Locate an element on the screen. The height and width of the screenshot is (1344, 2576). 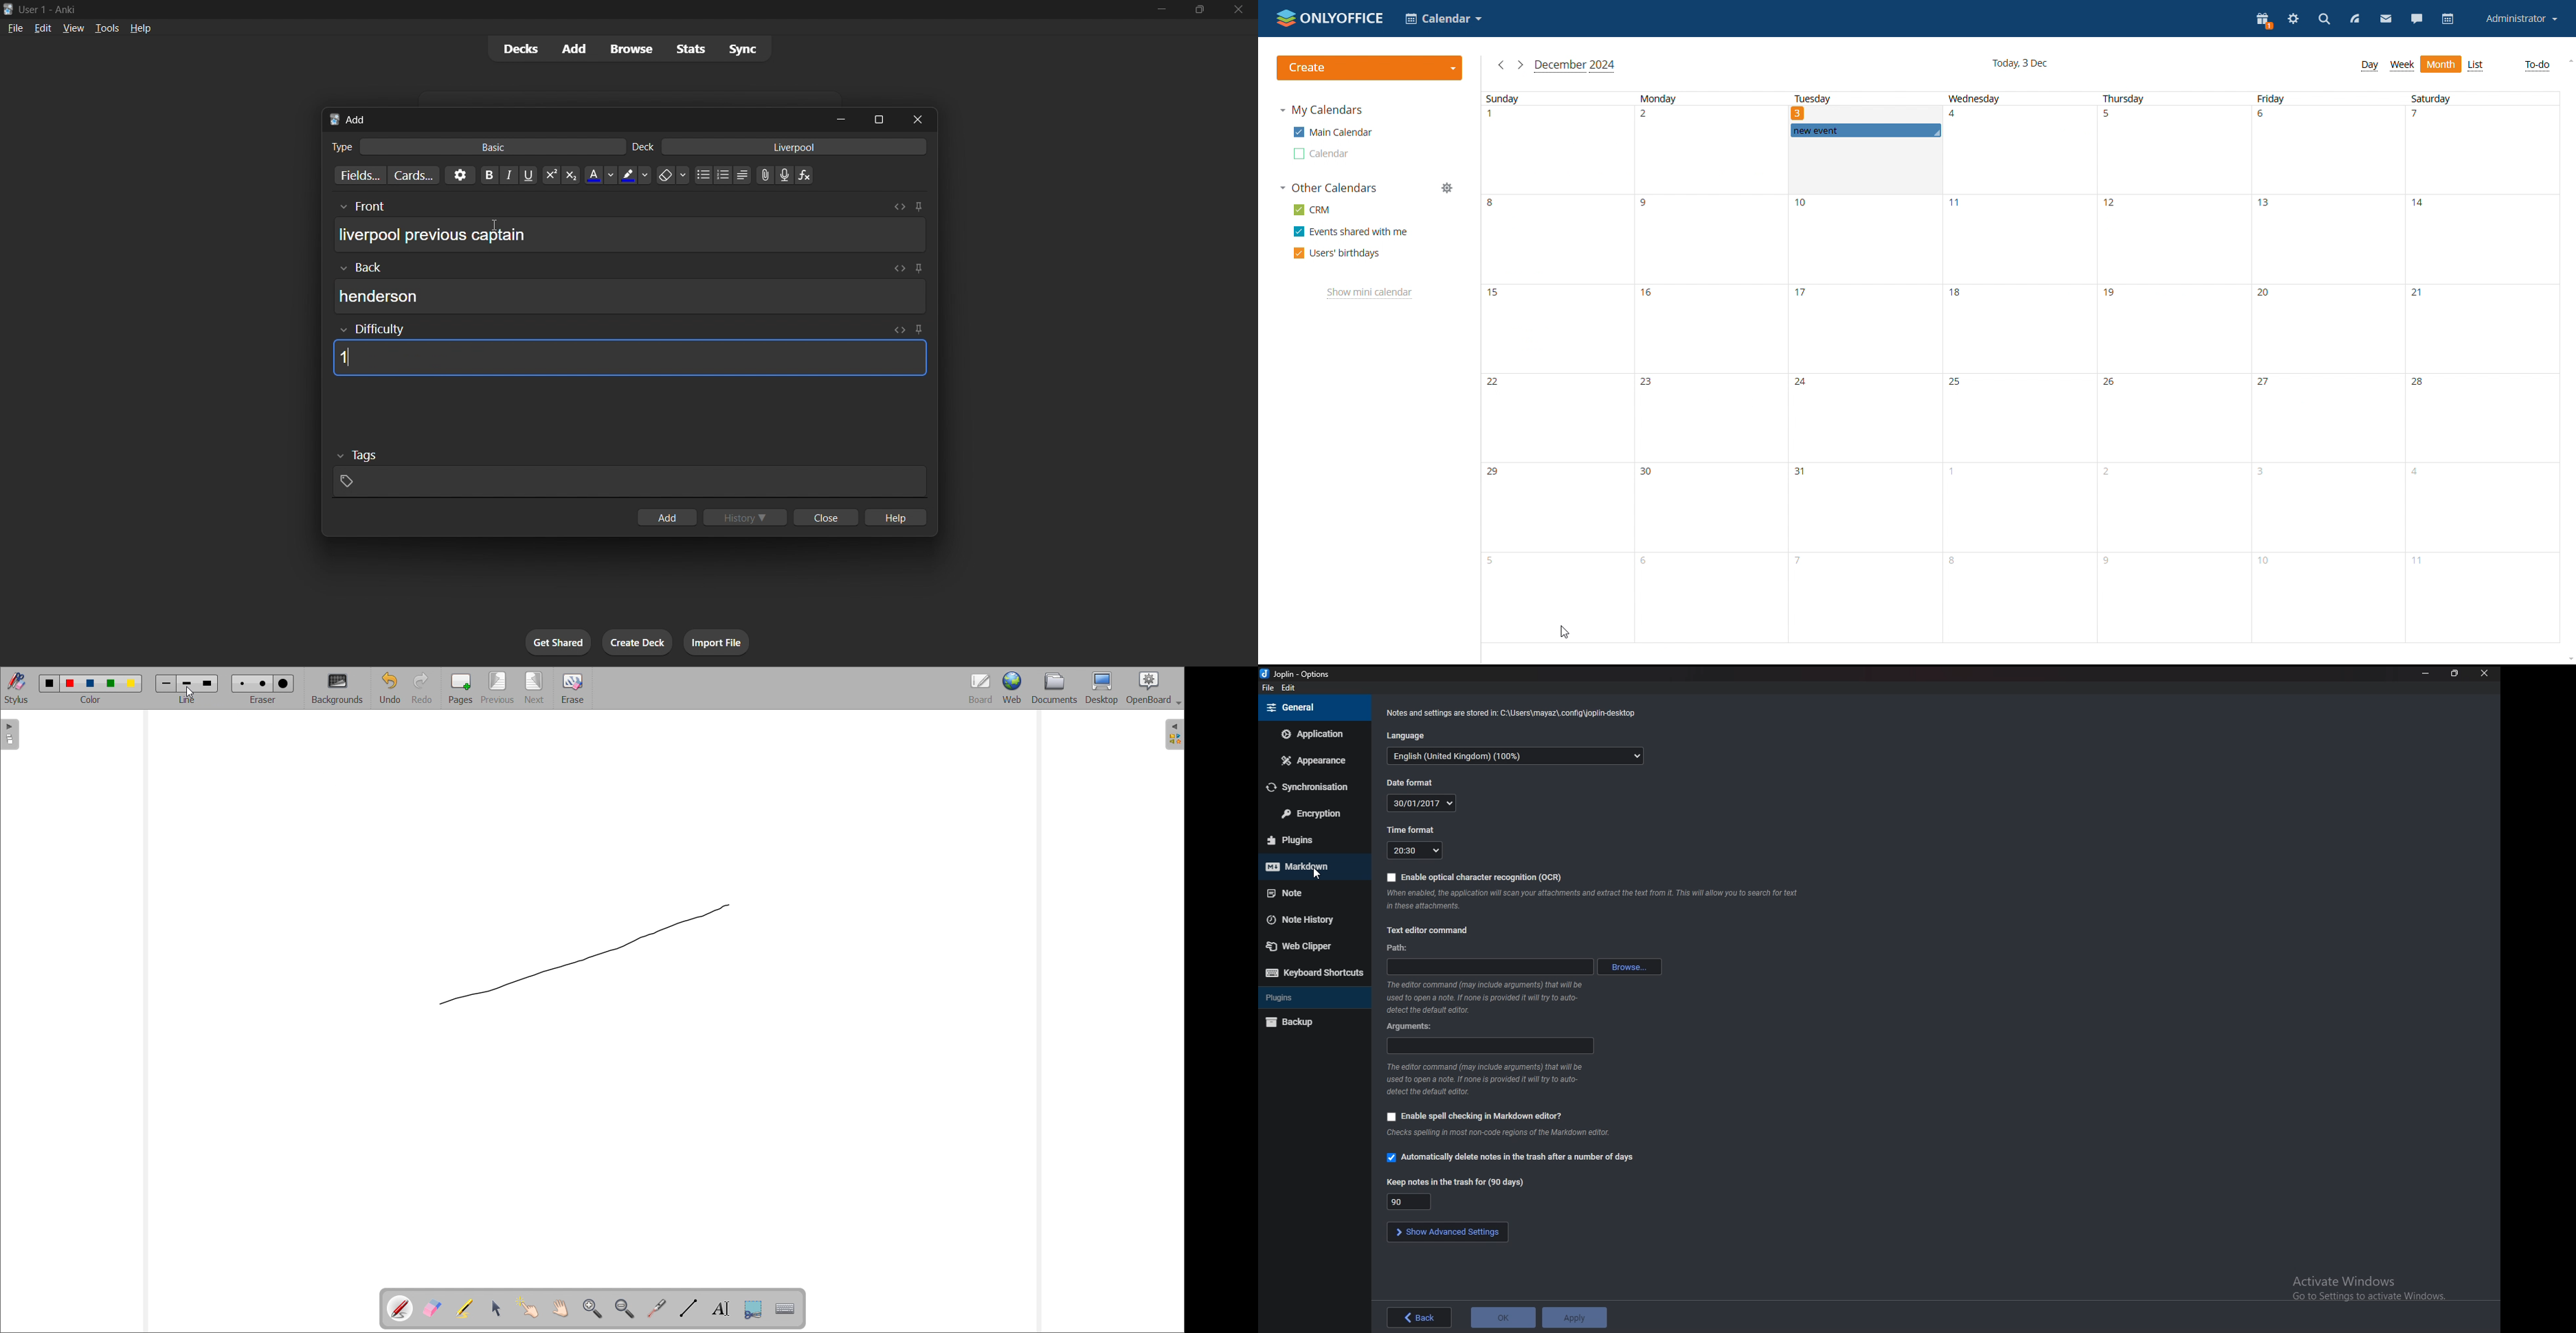
edit is located at coordinates (39, 26).